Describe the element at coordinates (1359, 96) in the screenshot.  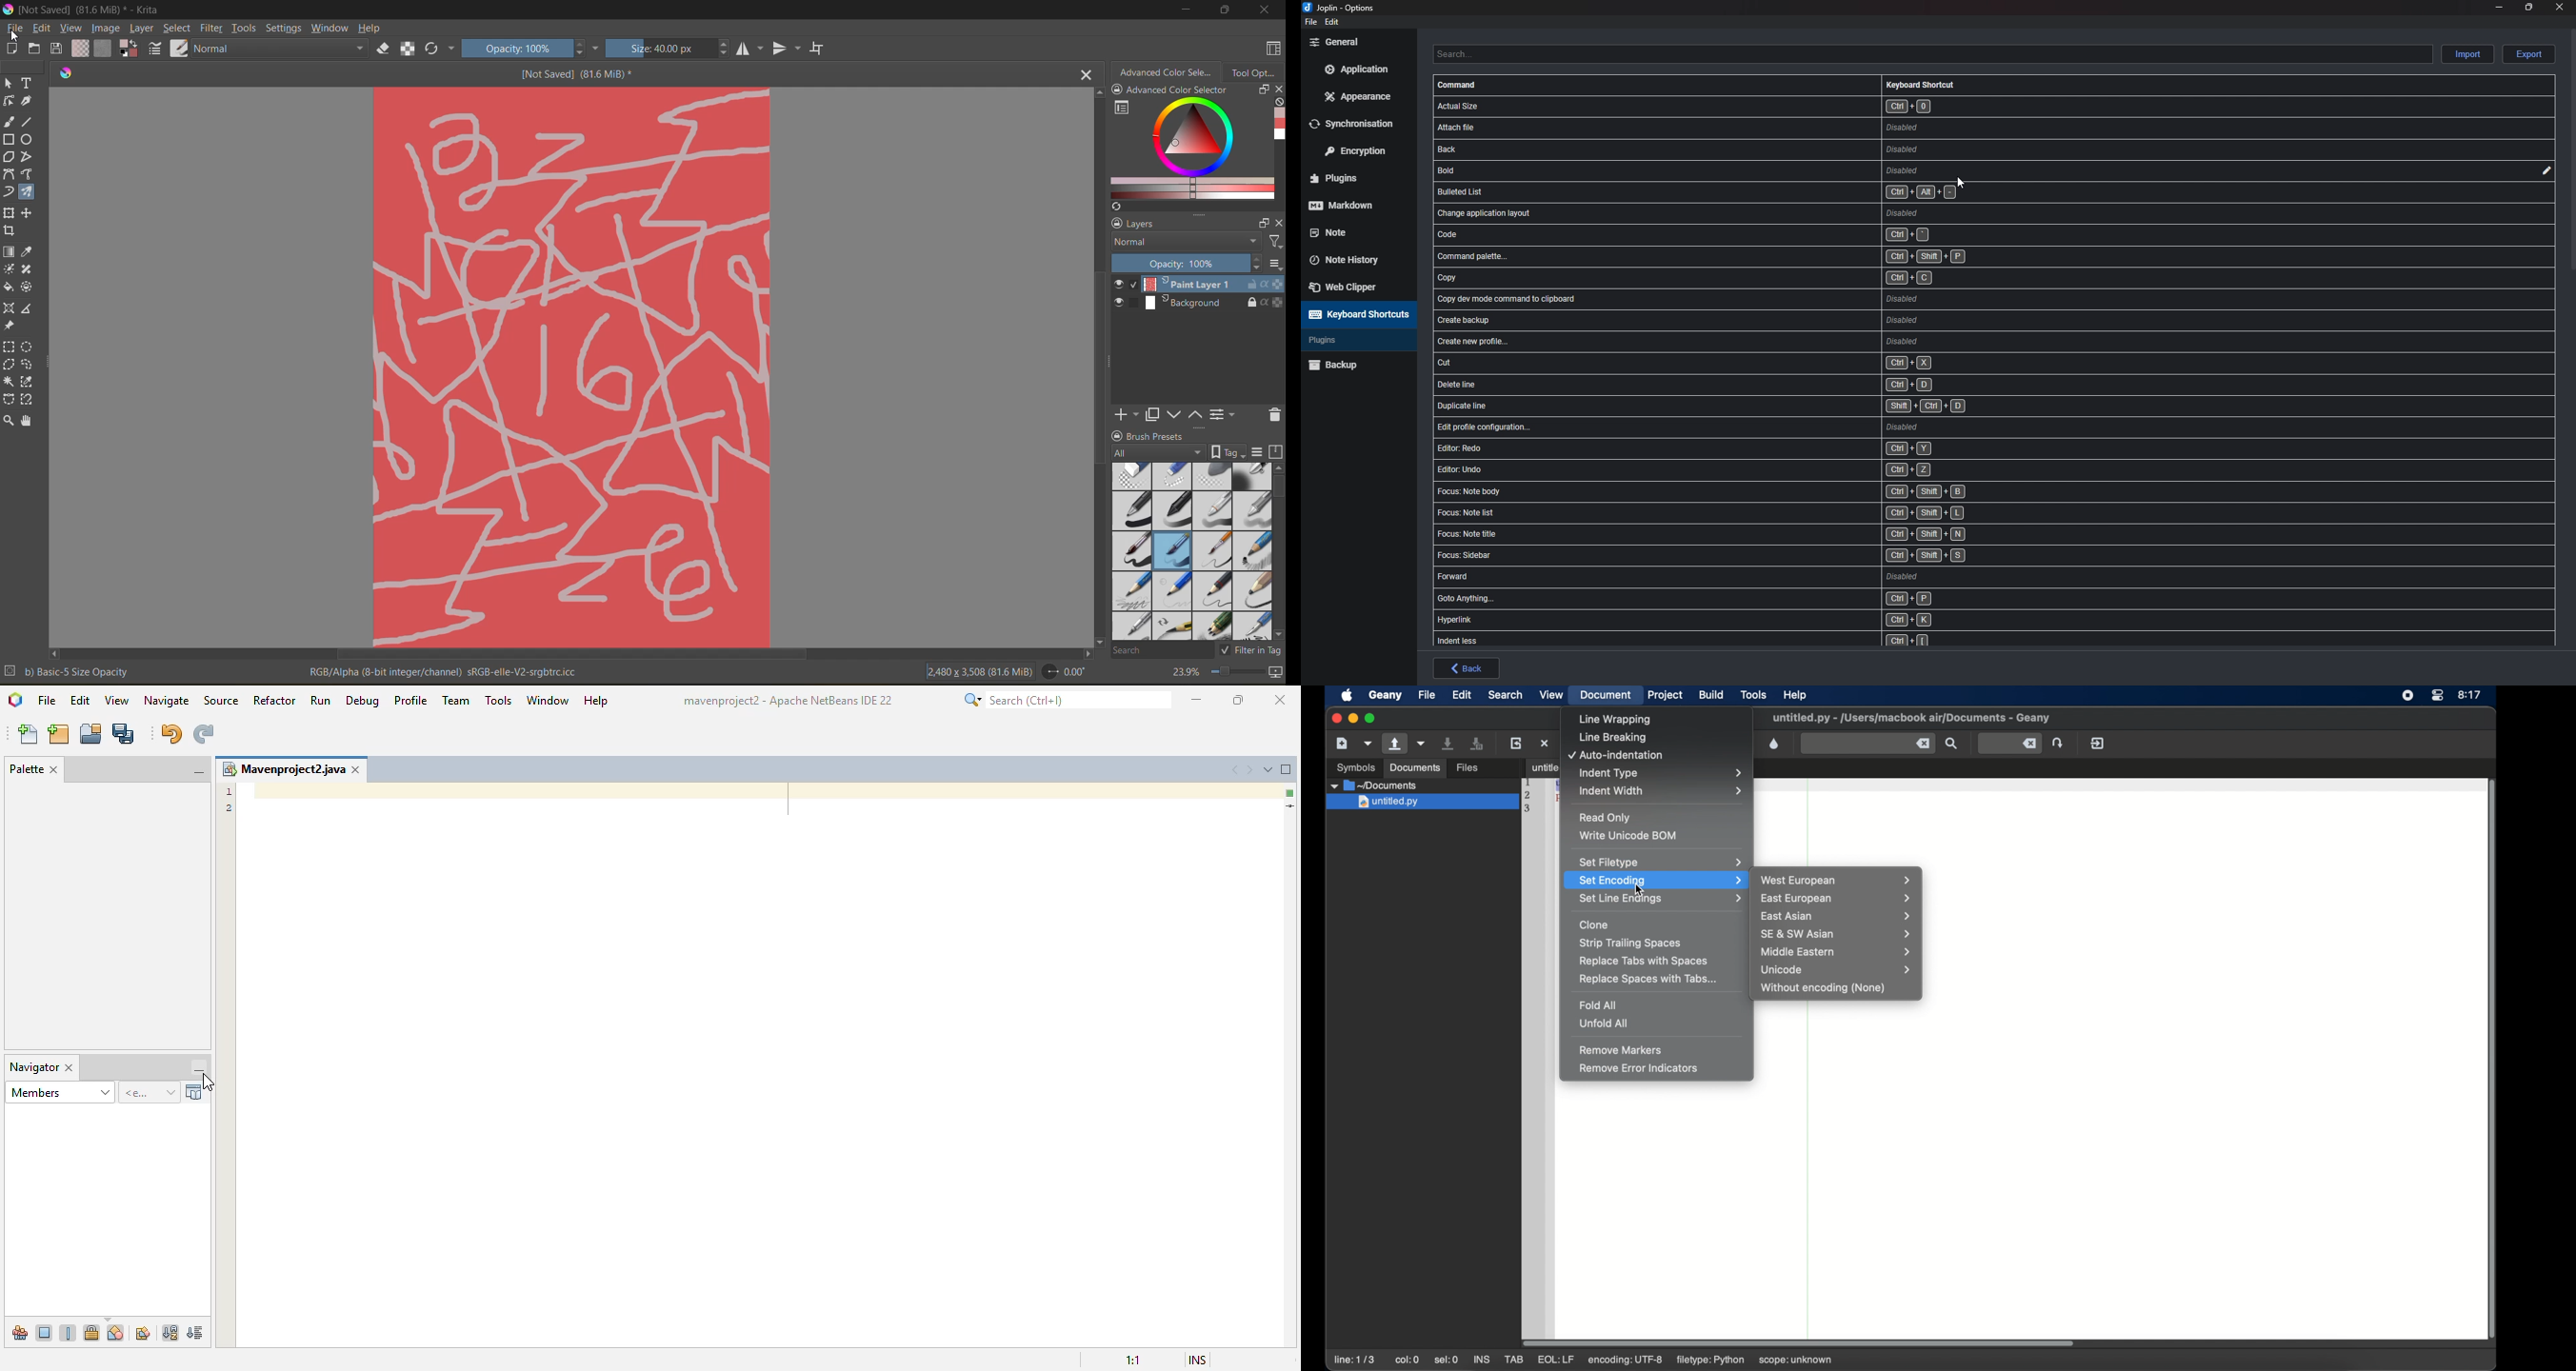
I see `Appearance` at that location.